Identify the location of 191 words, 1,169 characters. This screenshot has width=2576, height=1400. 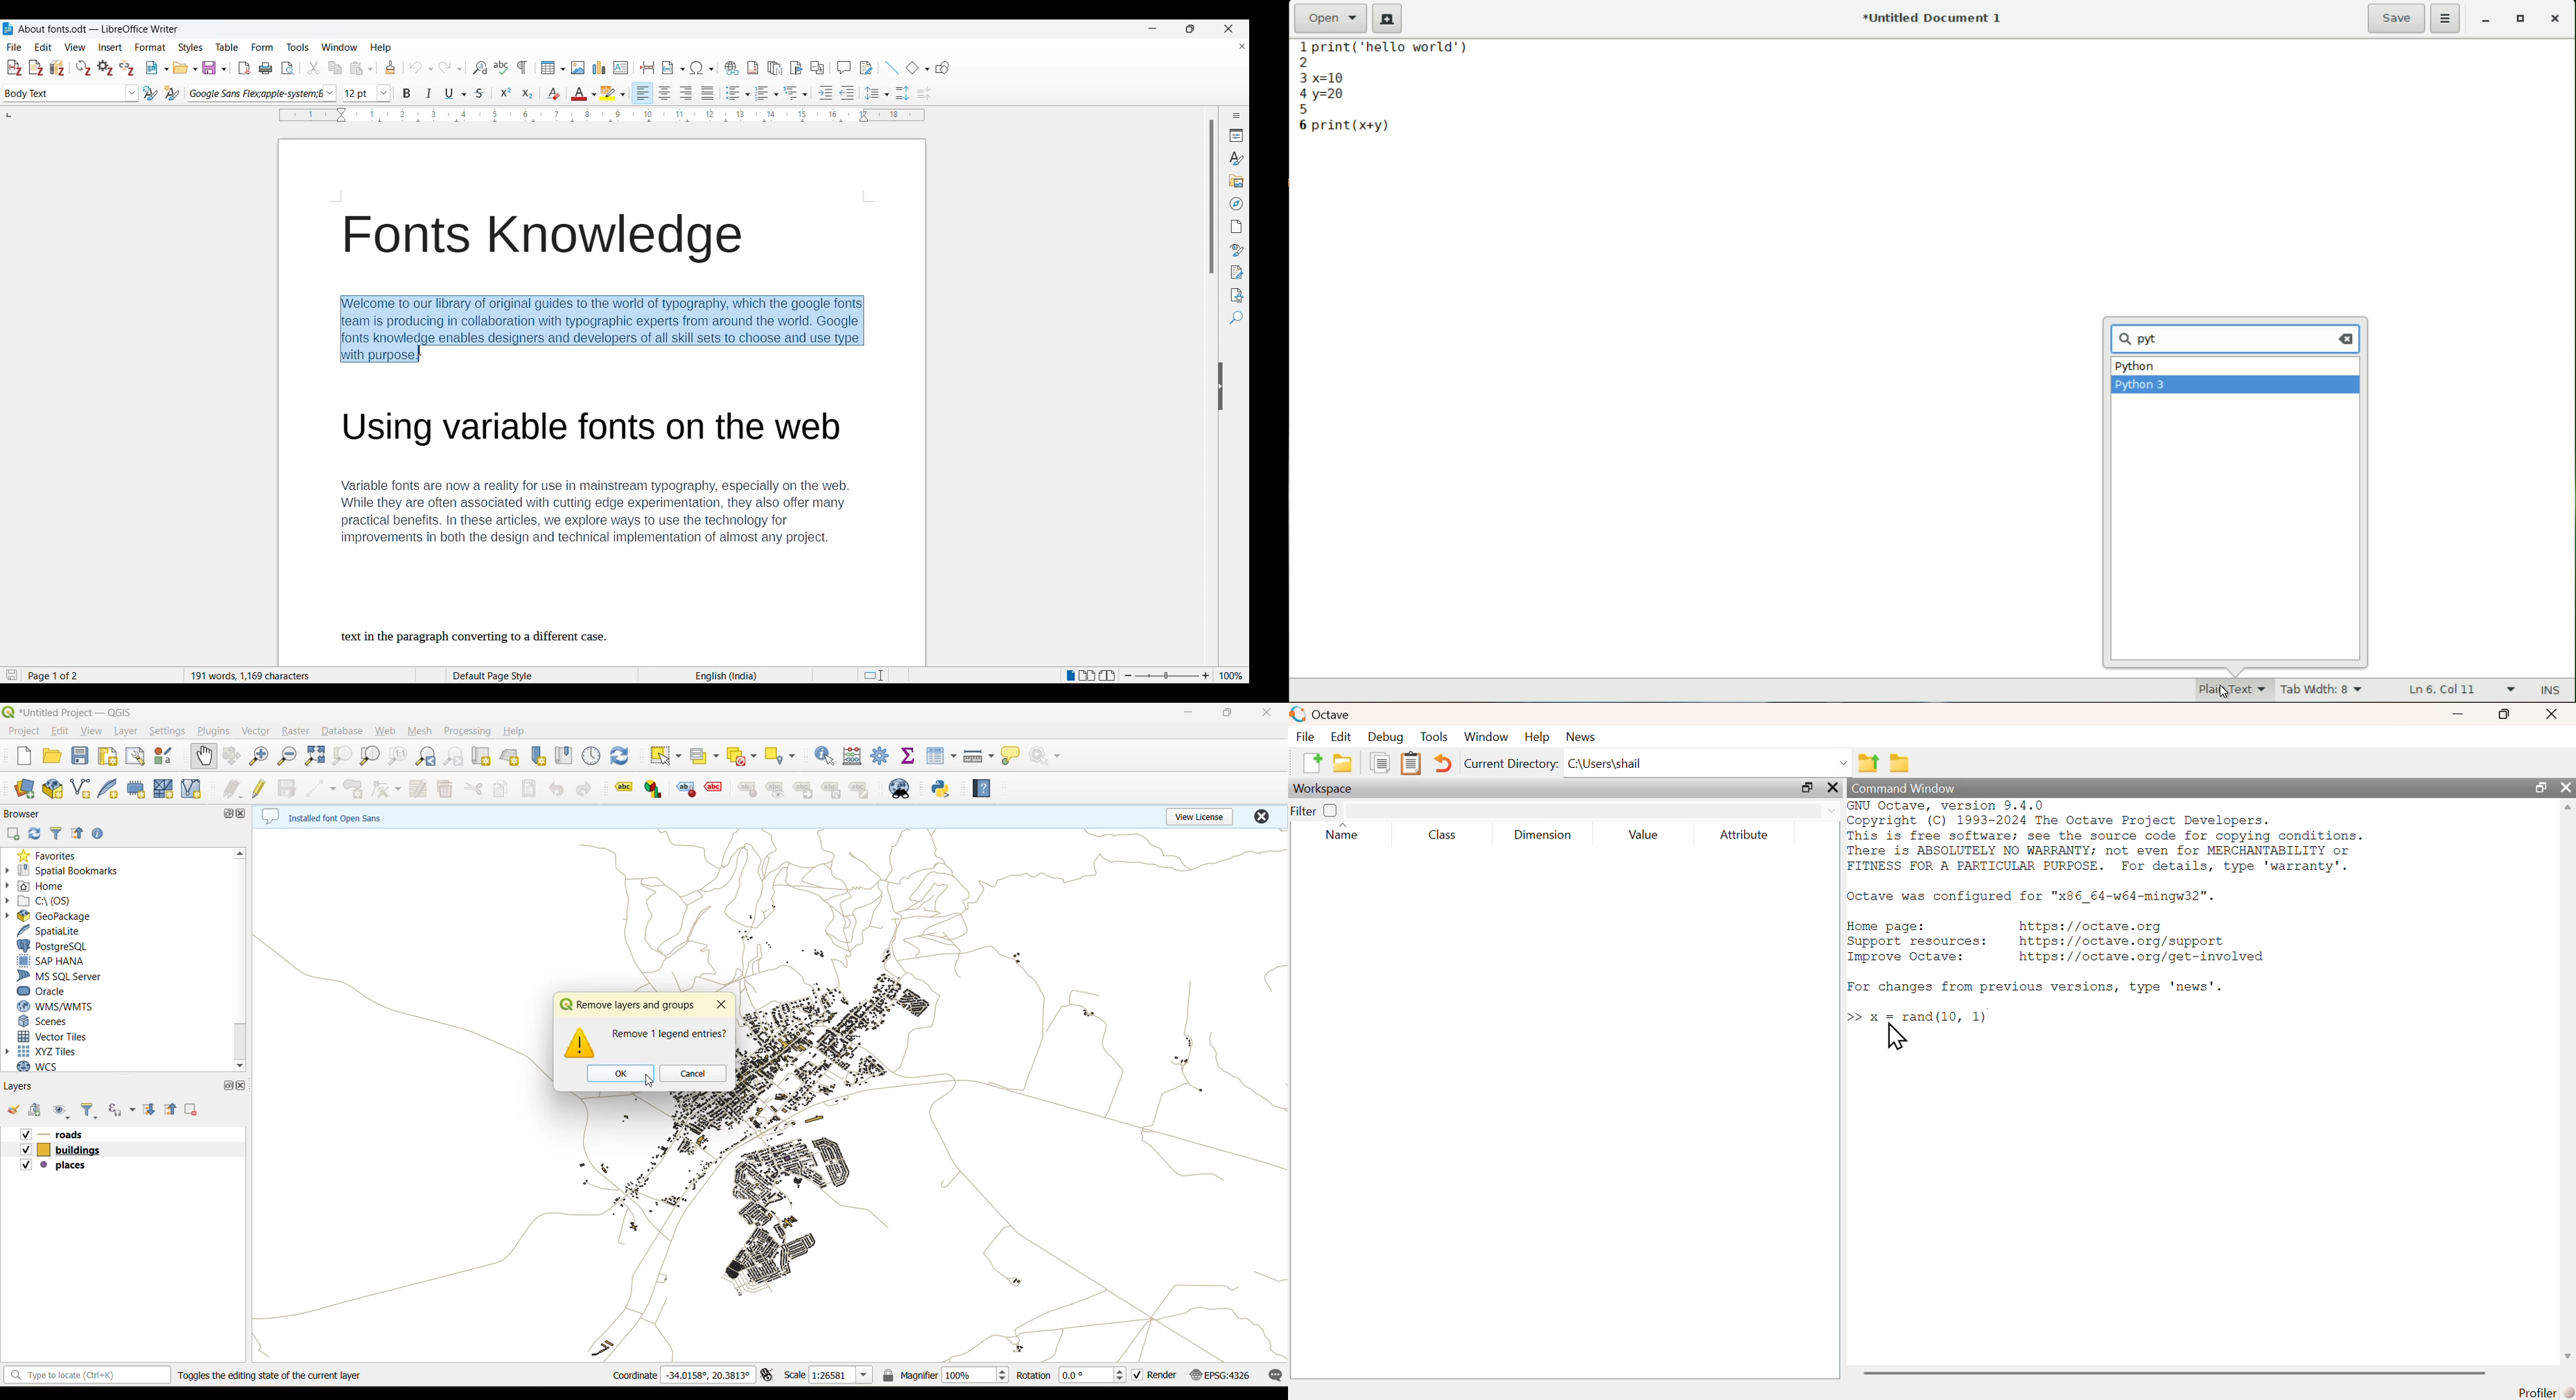
(251, 674).